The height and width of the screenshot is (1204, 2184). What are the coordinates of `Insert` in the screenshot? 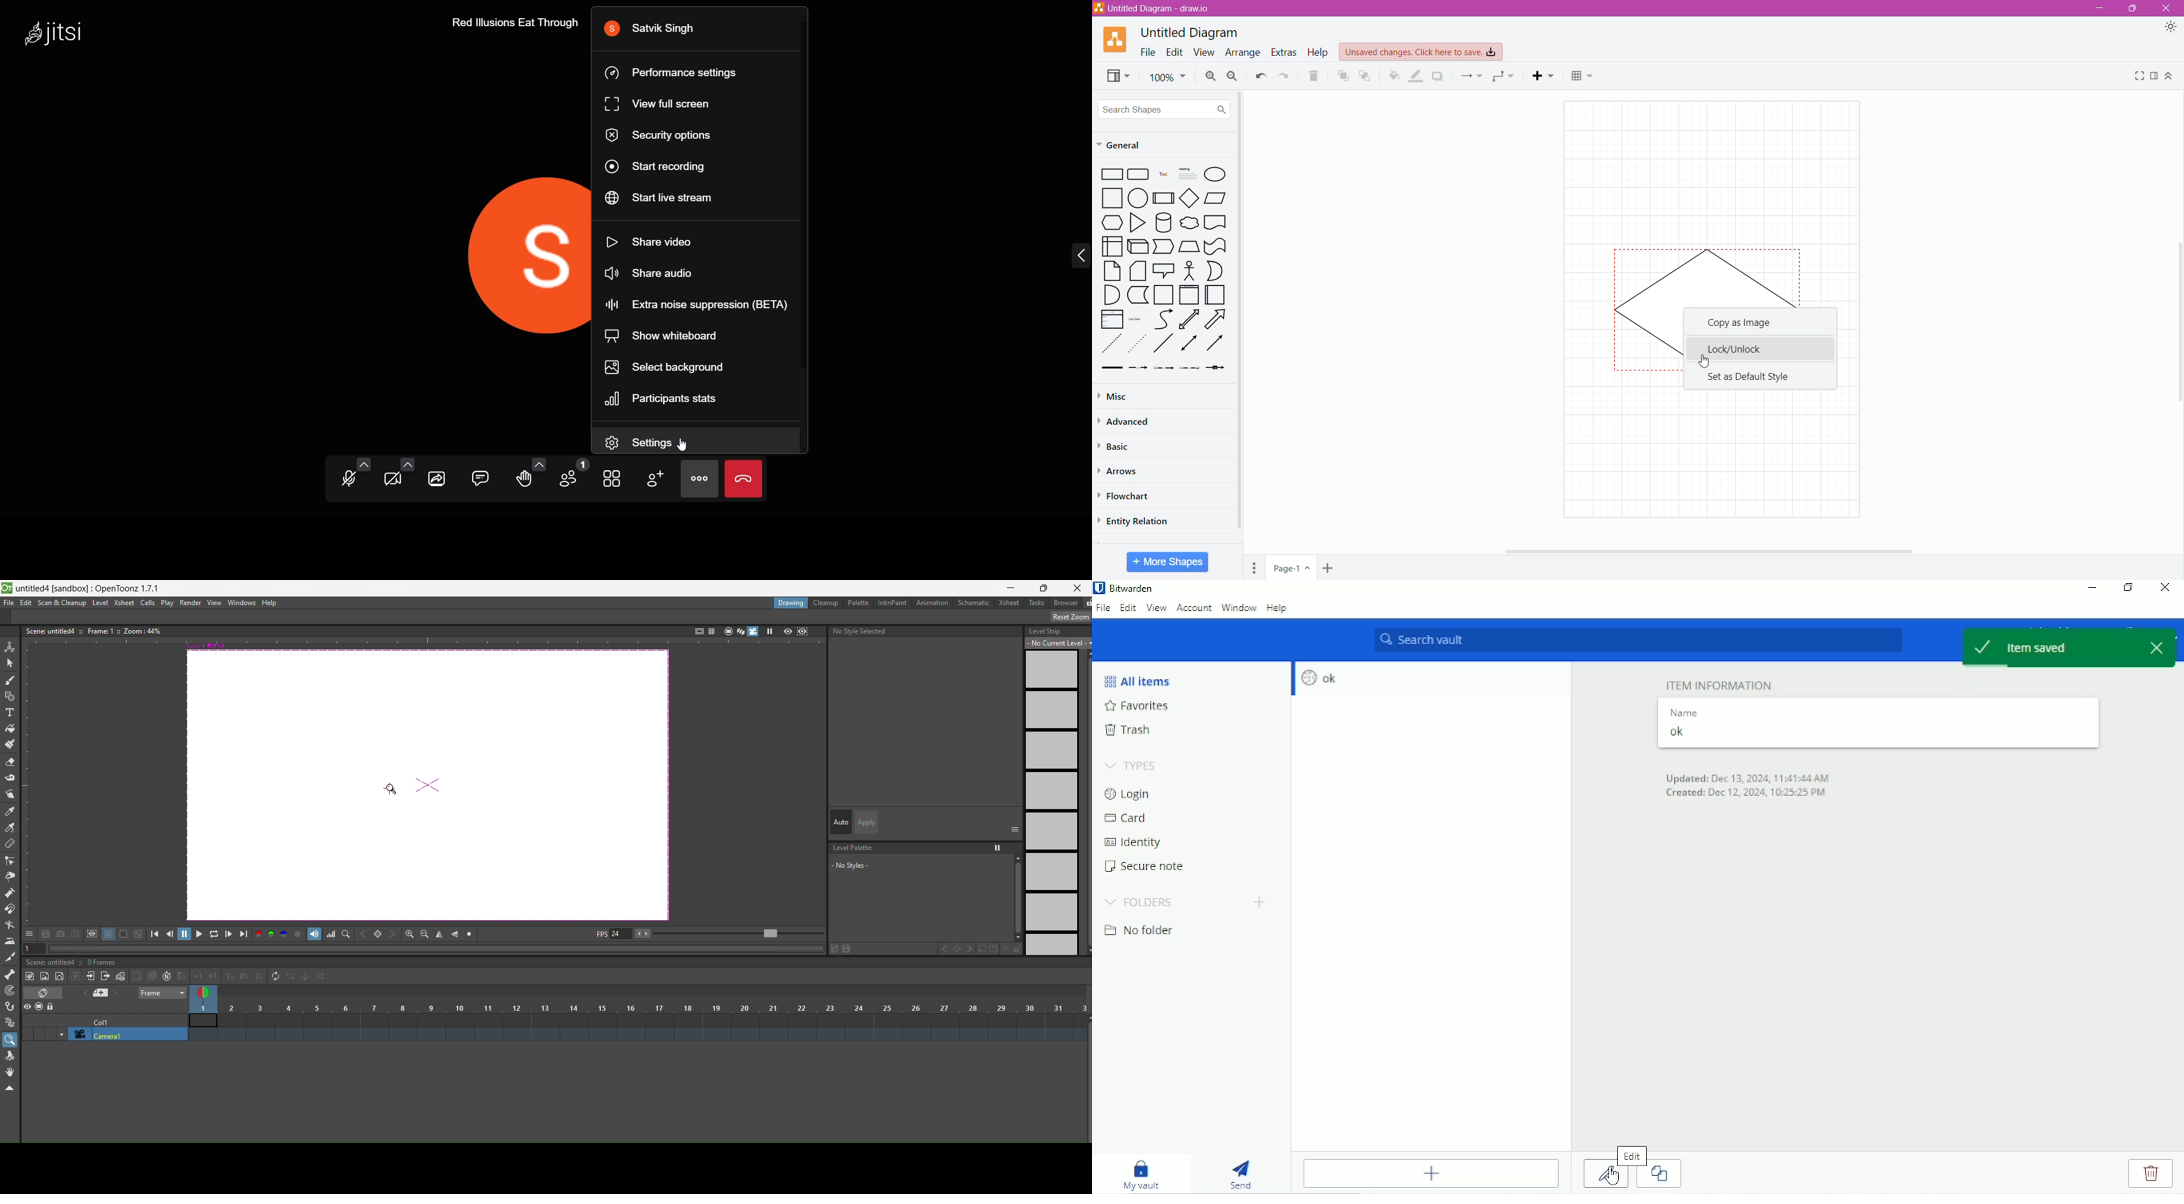 It's located at (1545, 76).